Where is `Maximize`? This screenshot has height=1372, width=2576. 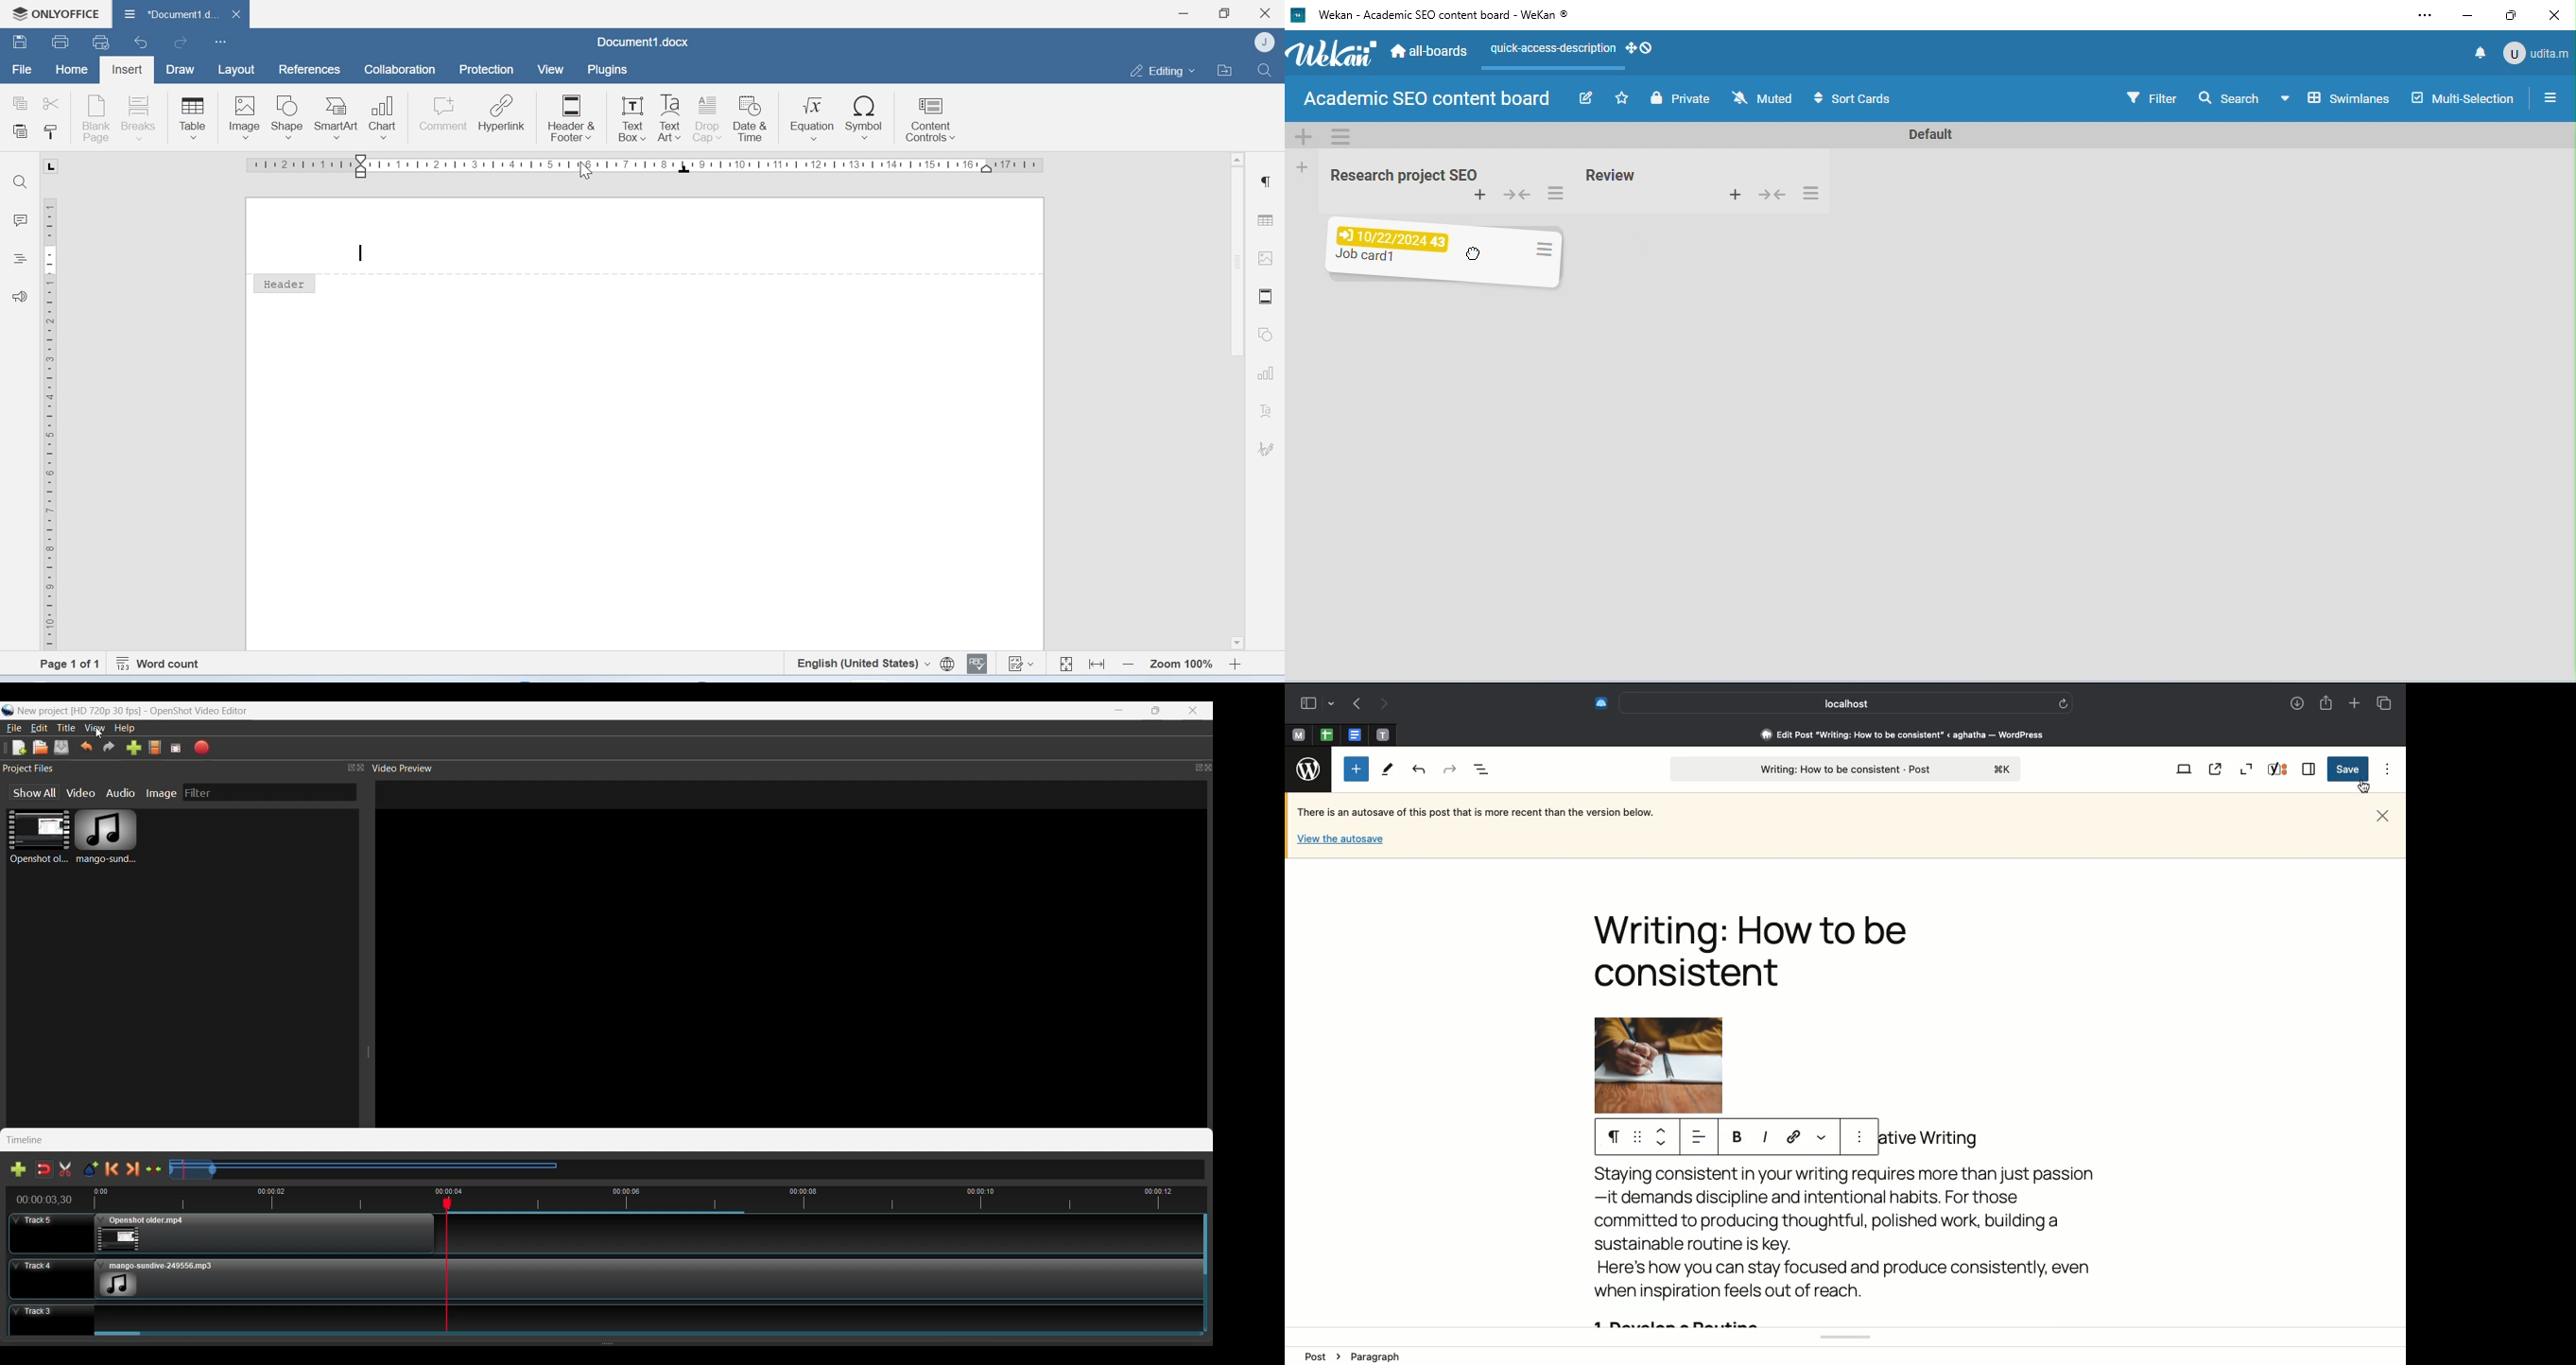
Maximize is located at coordinates (344, 768).